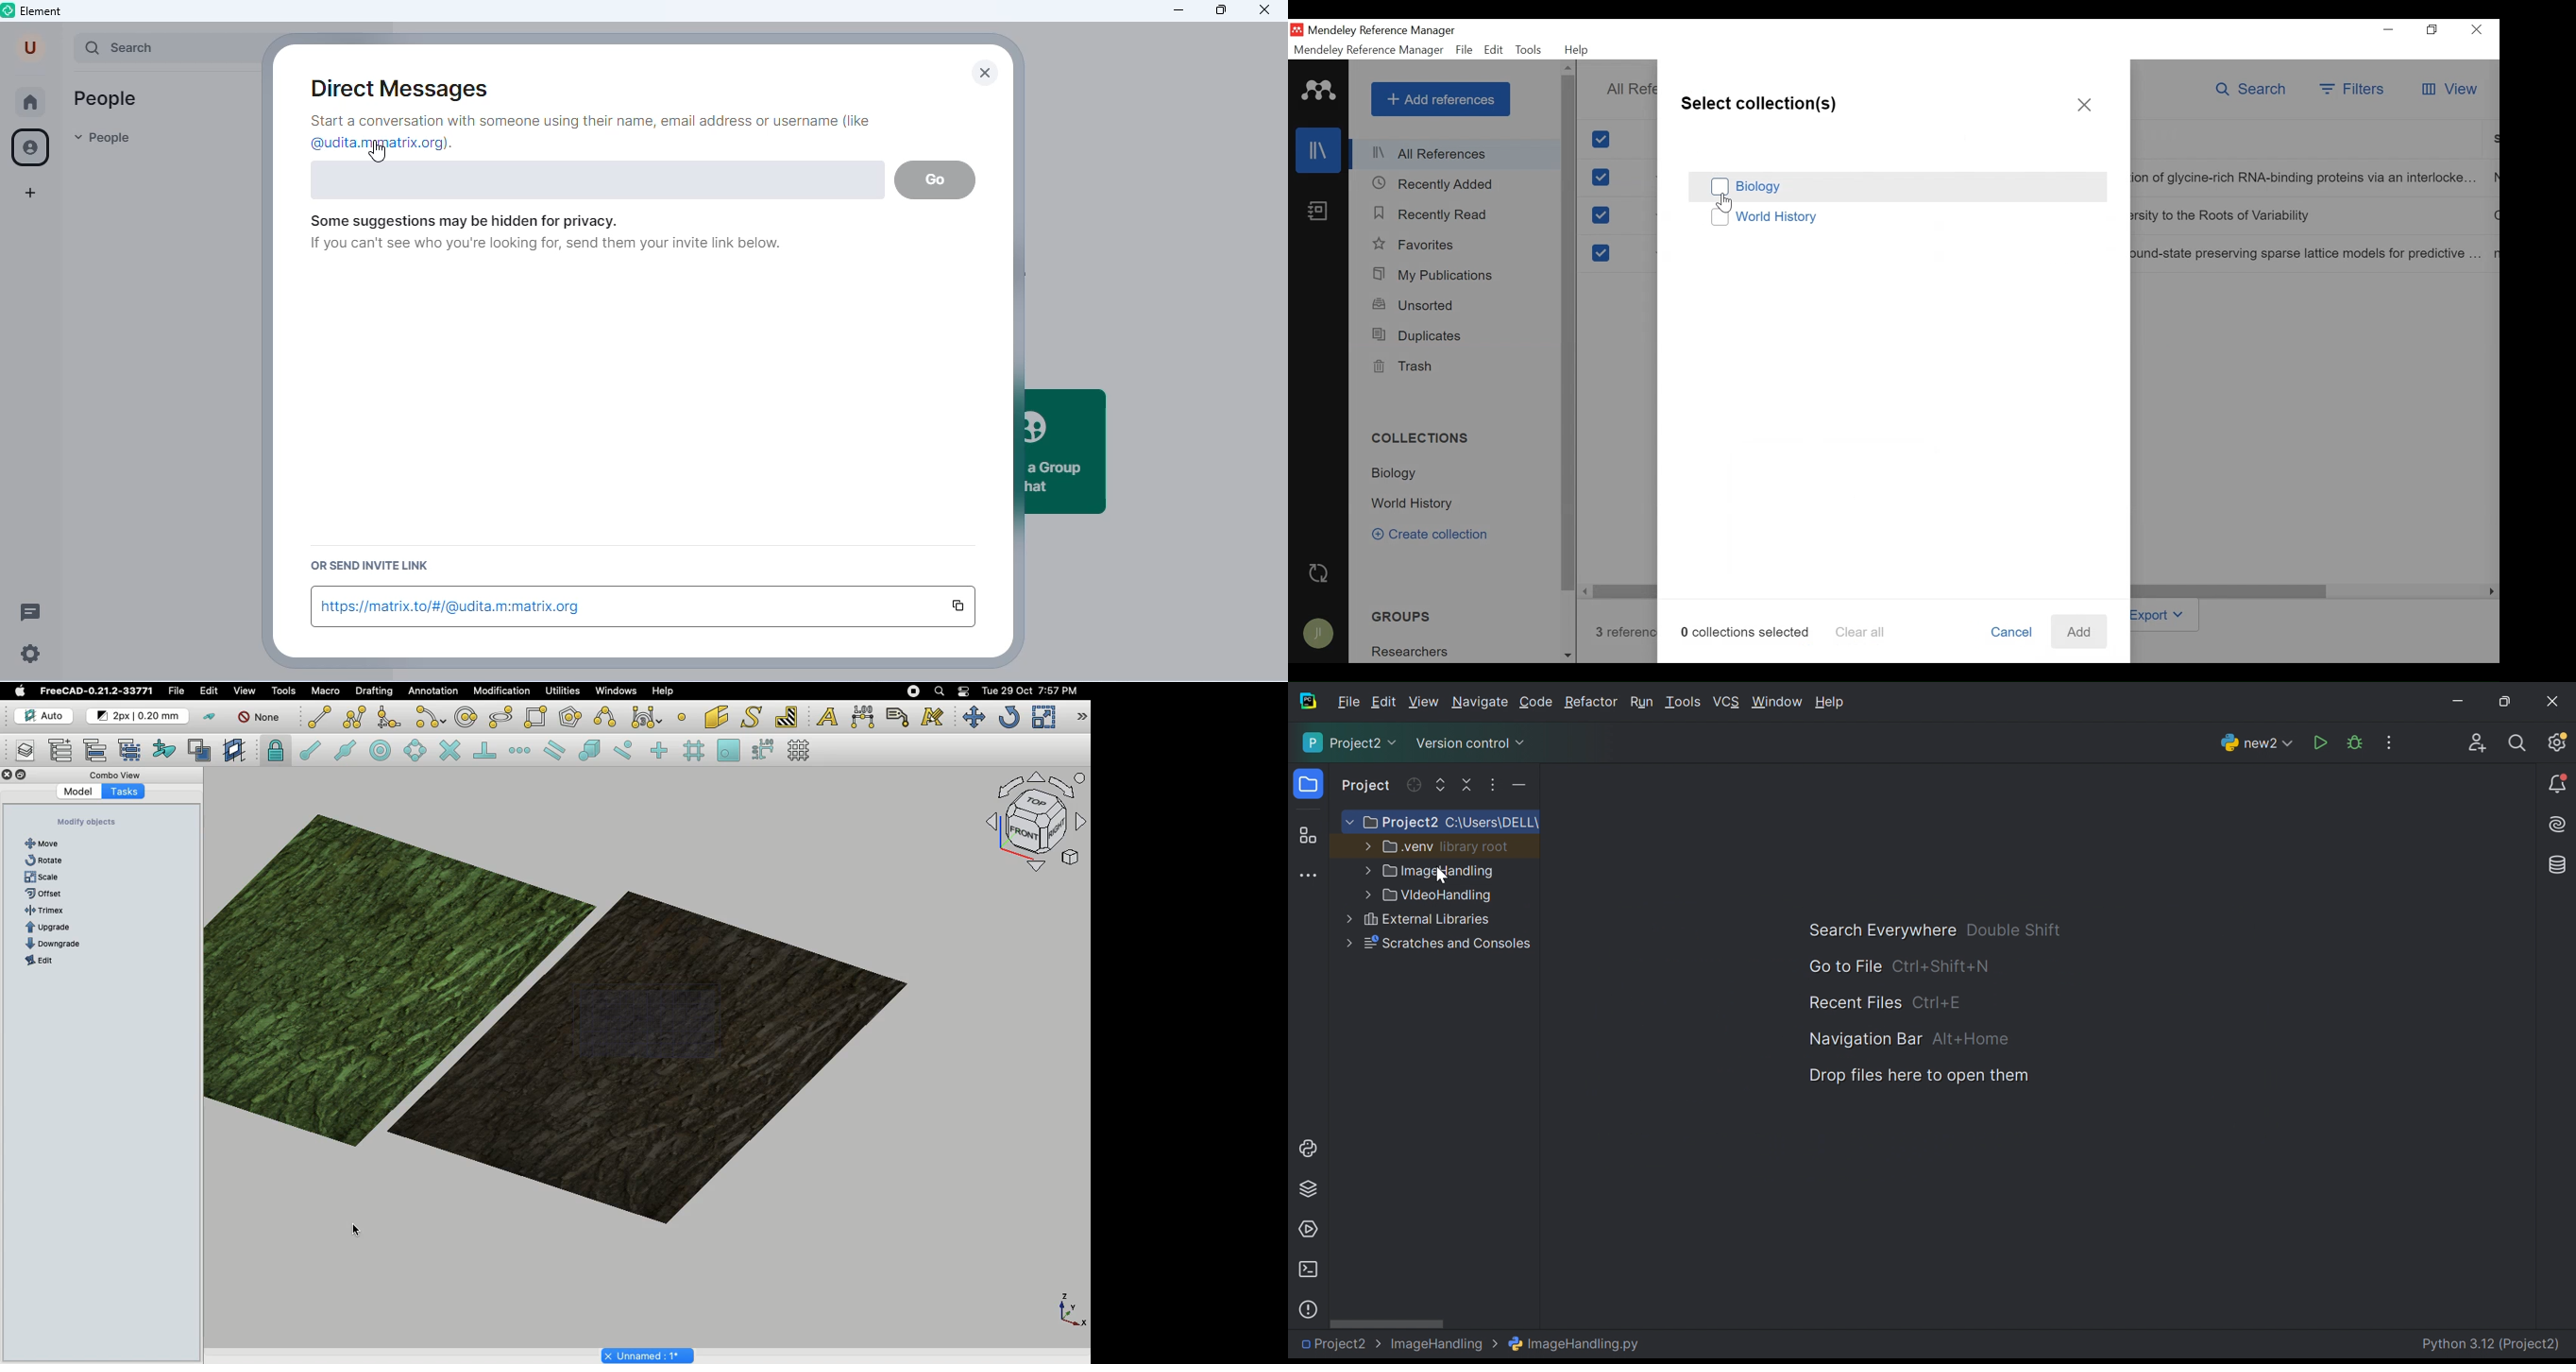  Describe the element at coordinates (64, 943) in the screenshot. I see ` Downgrade` at that location.